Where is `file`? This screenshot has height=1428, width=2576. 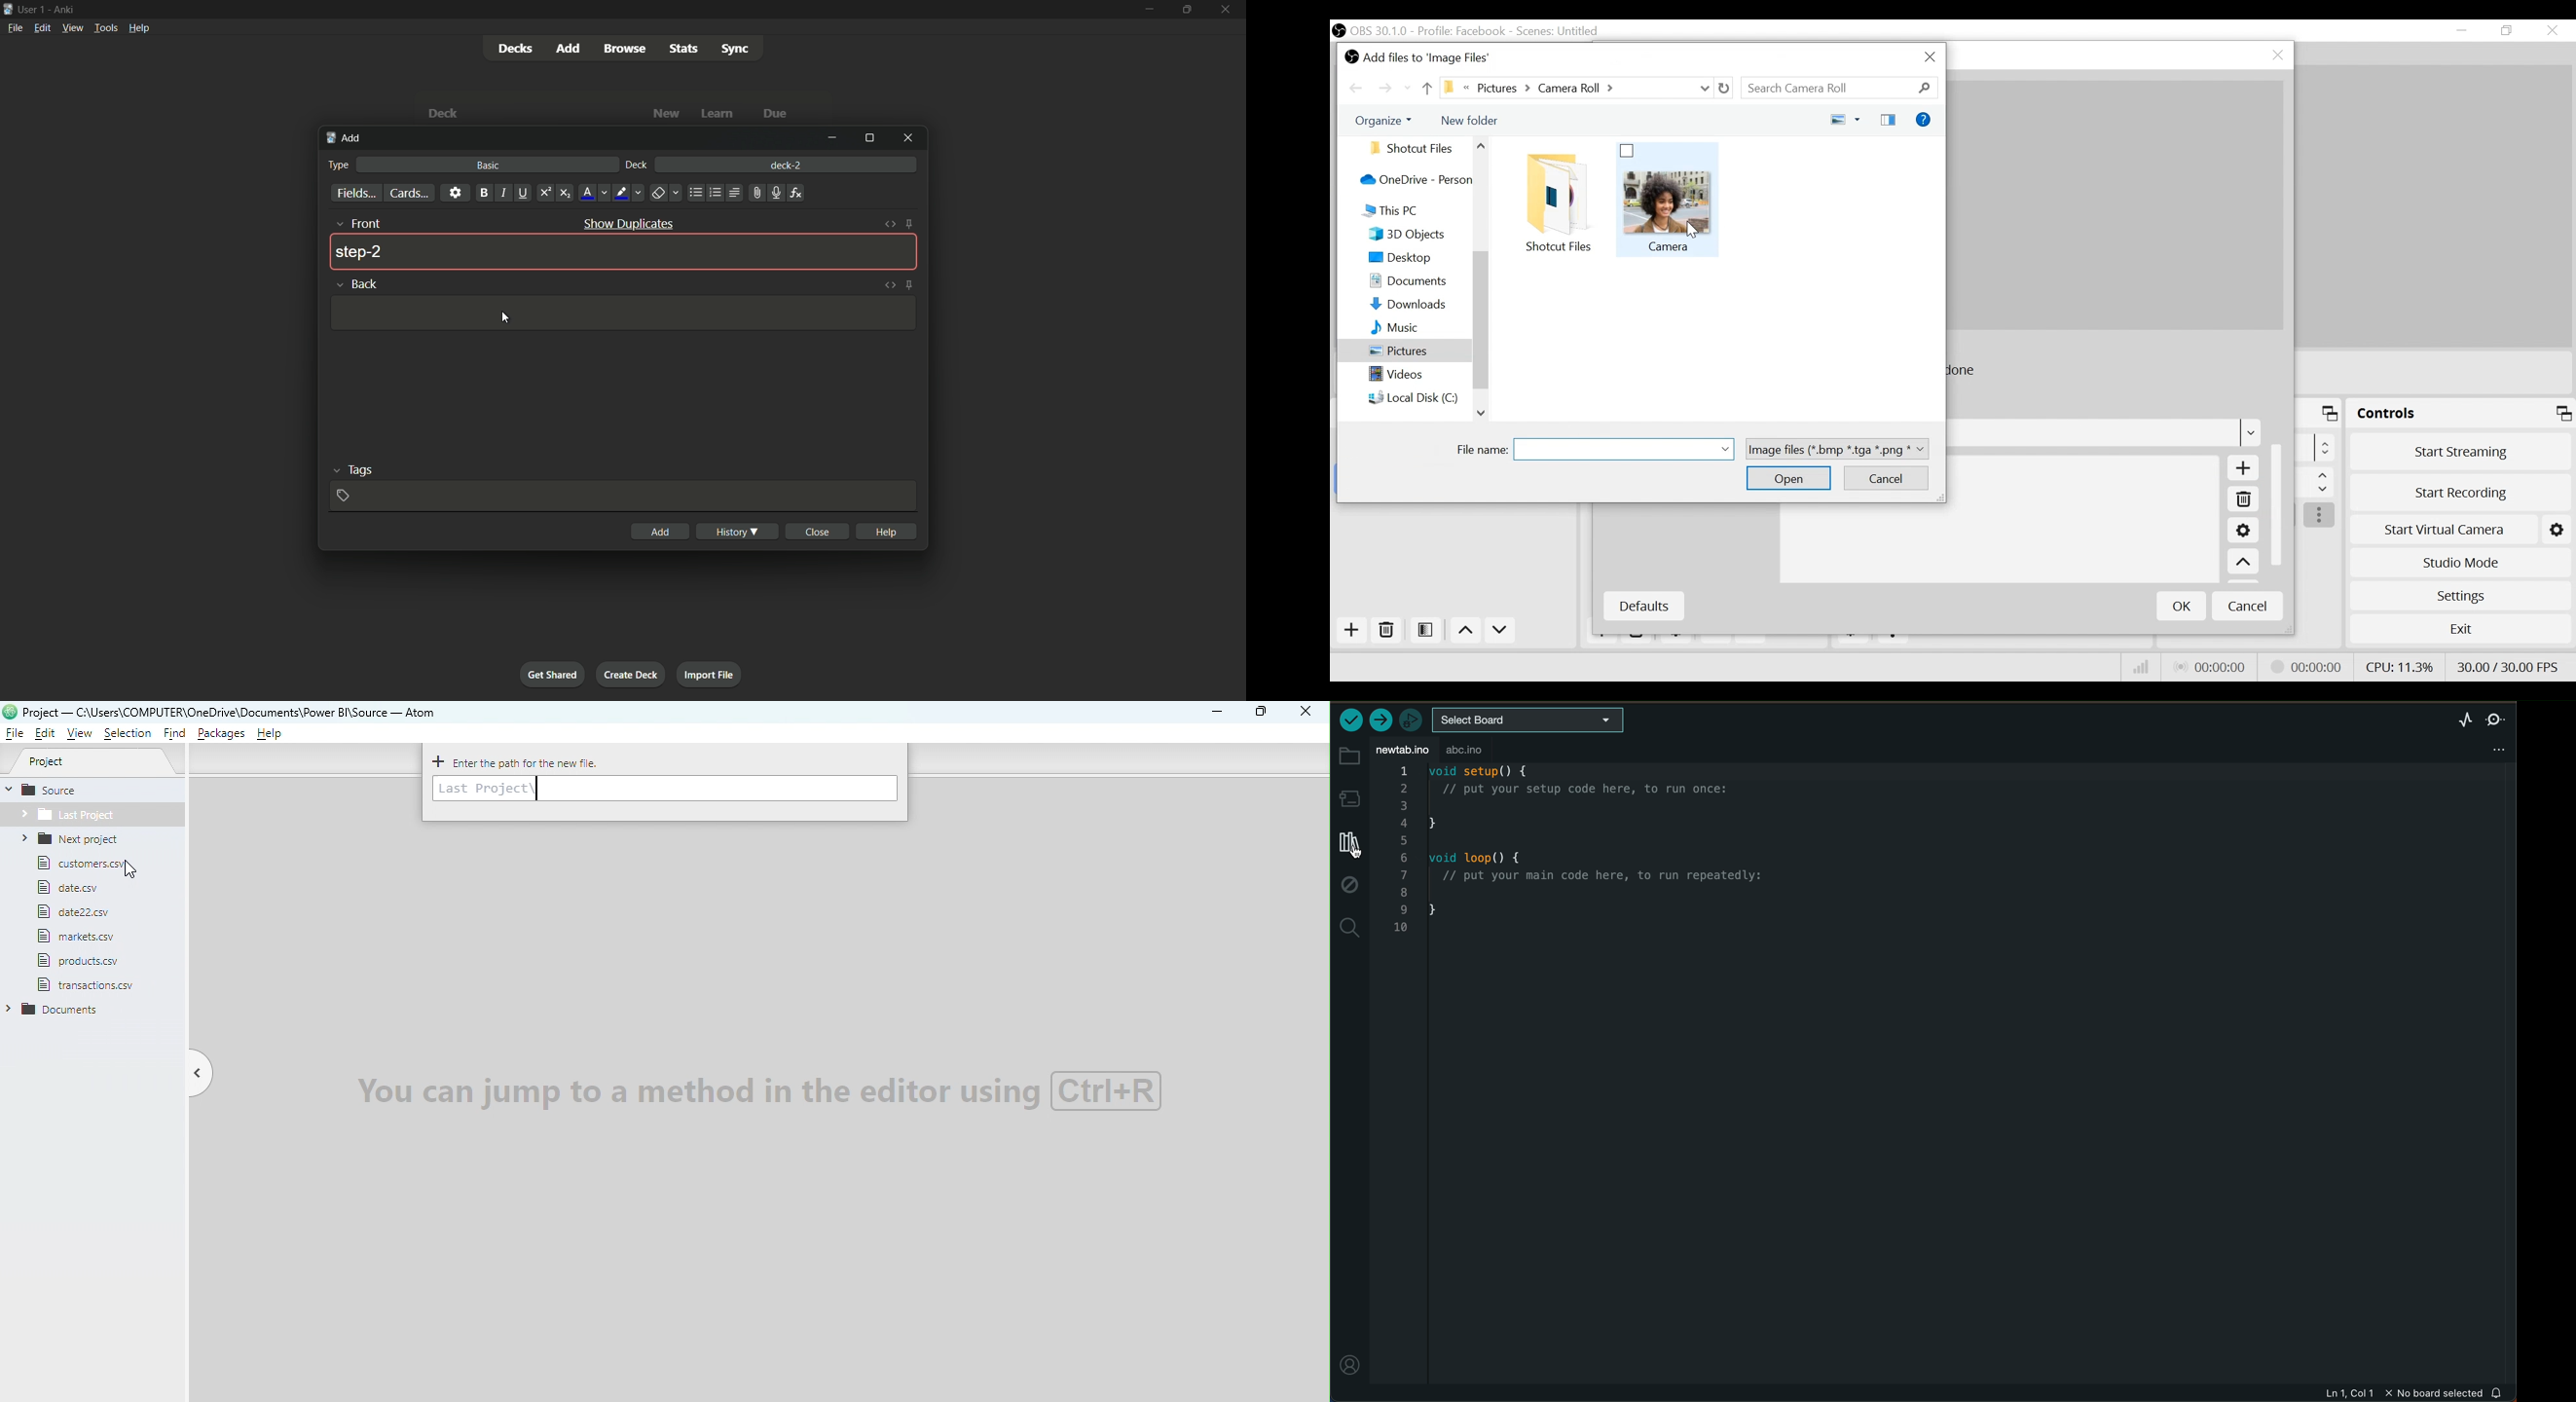 file is located at coordinates (97, 987).